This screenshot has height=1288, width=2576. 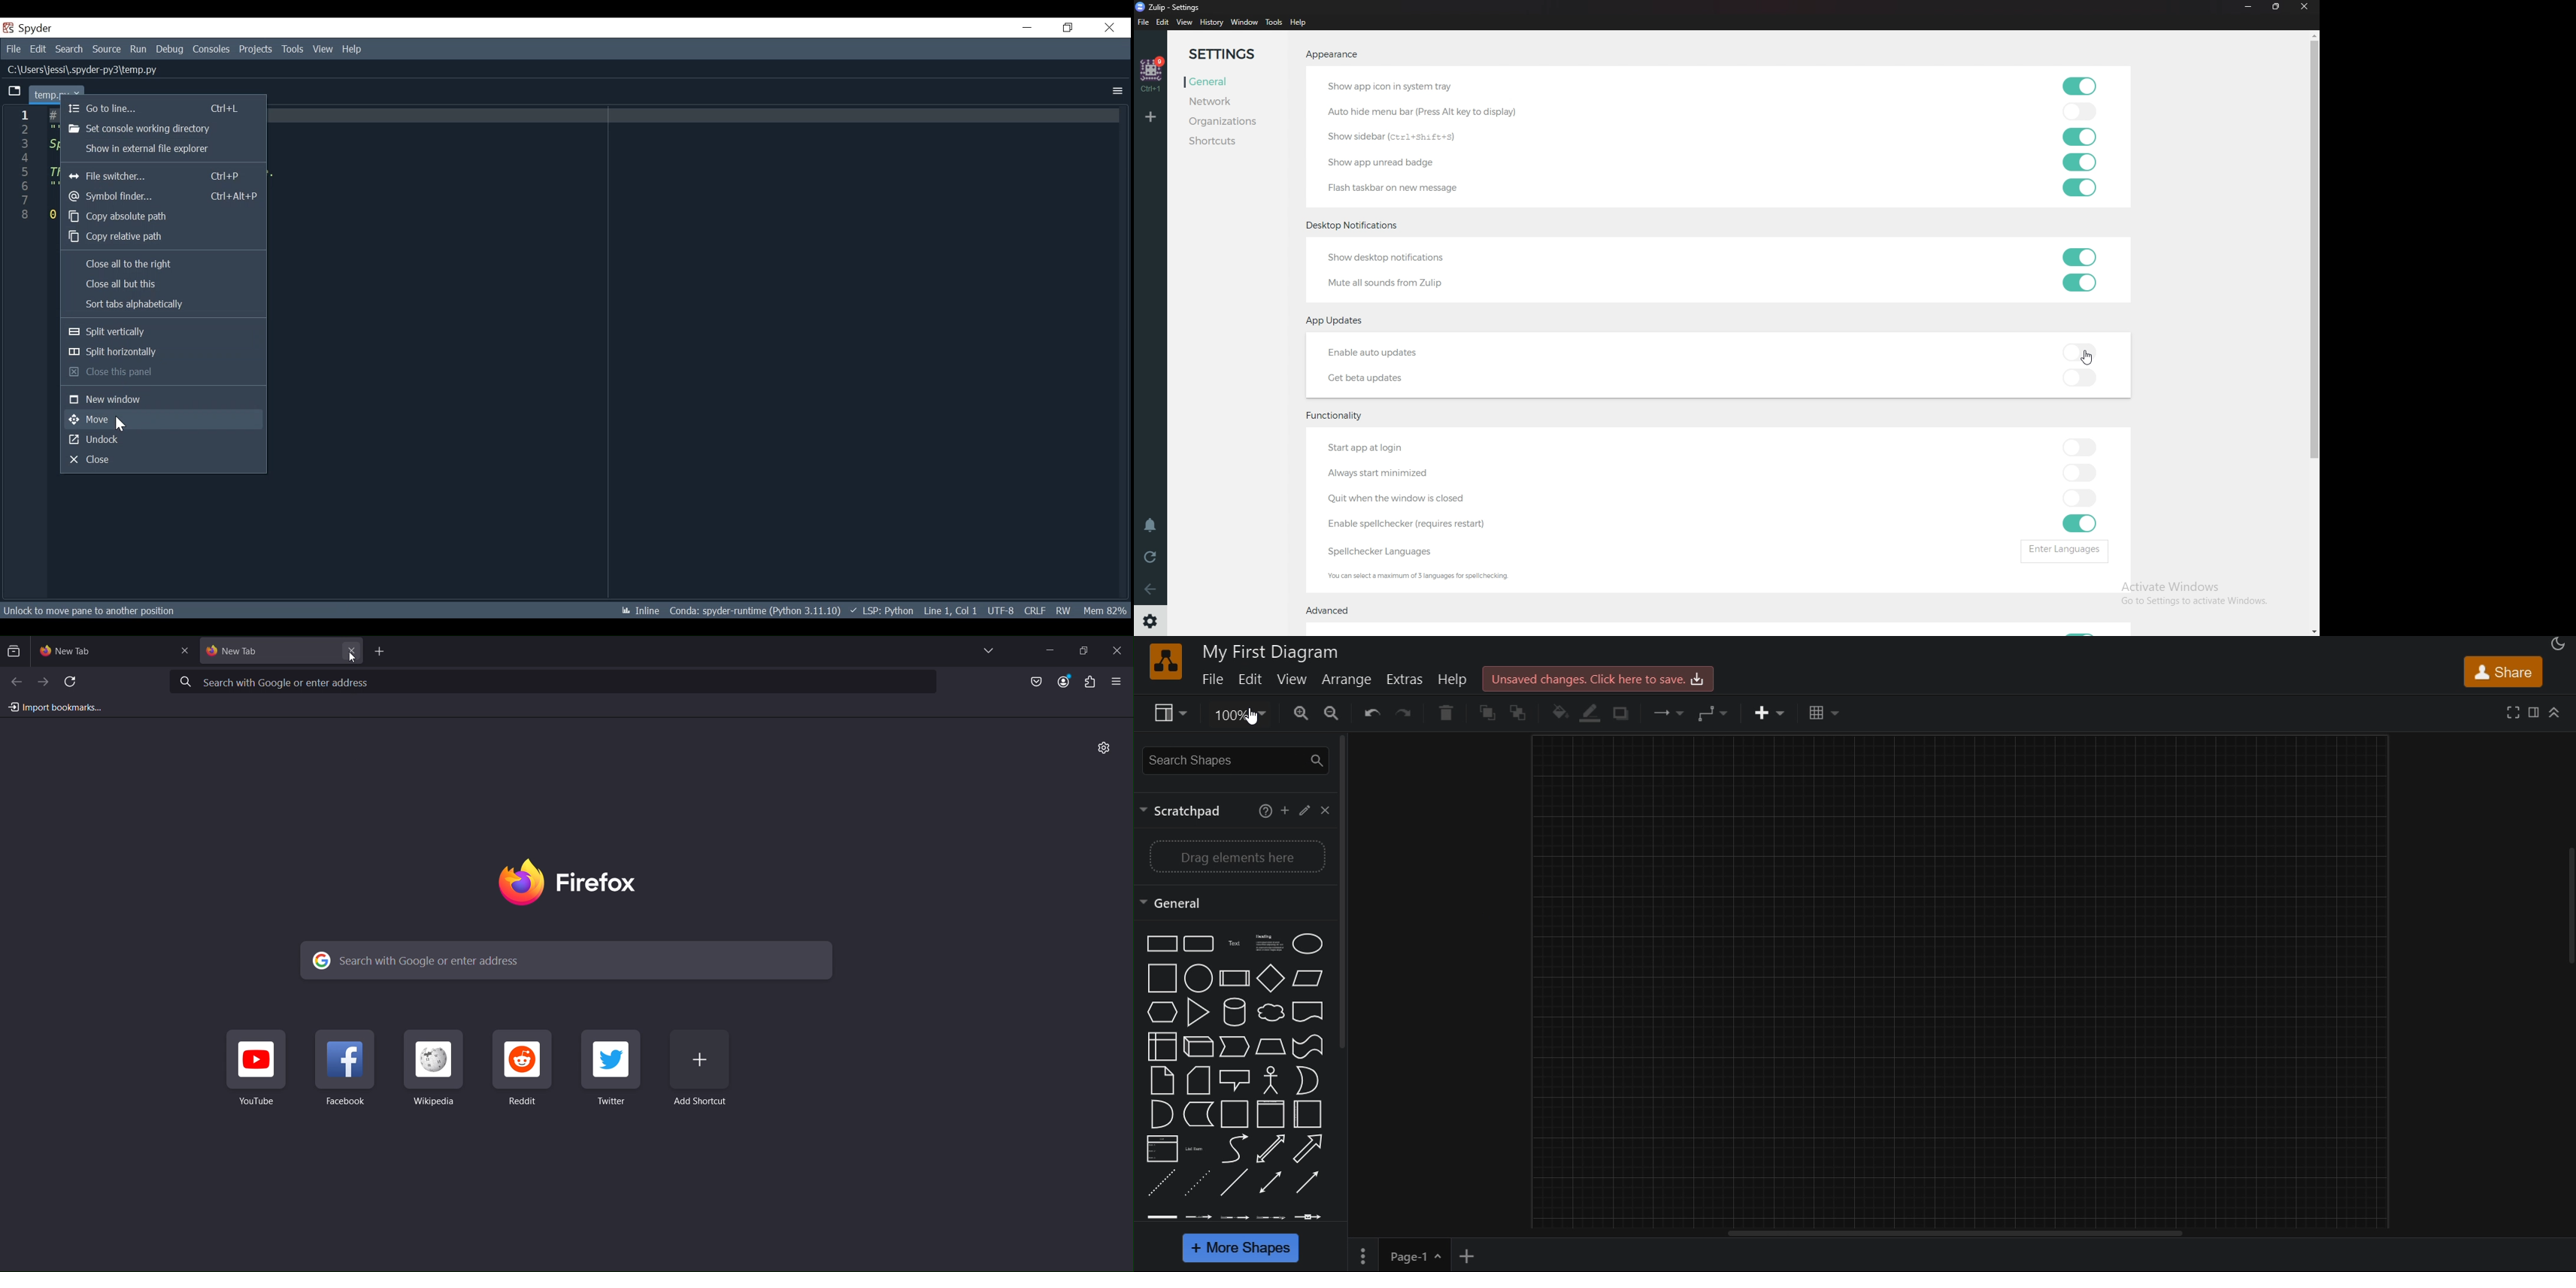 What do you see at coordinates (2063, 551) in the screenshot?
I see `Enter languages` at bounding box center [2063, 551].